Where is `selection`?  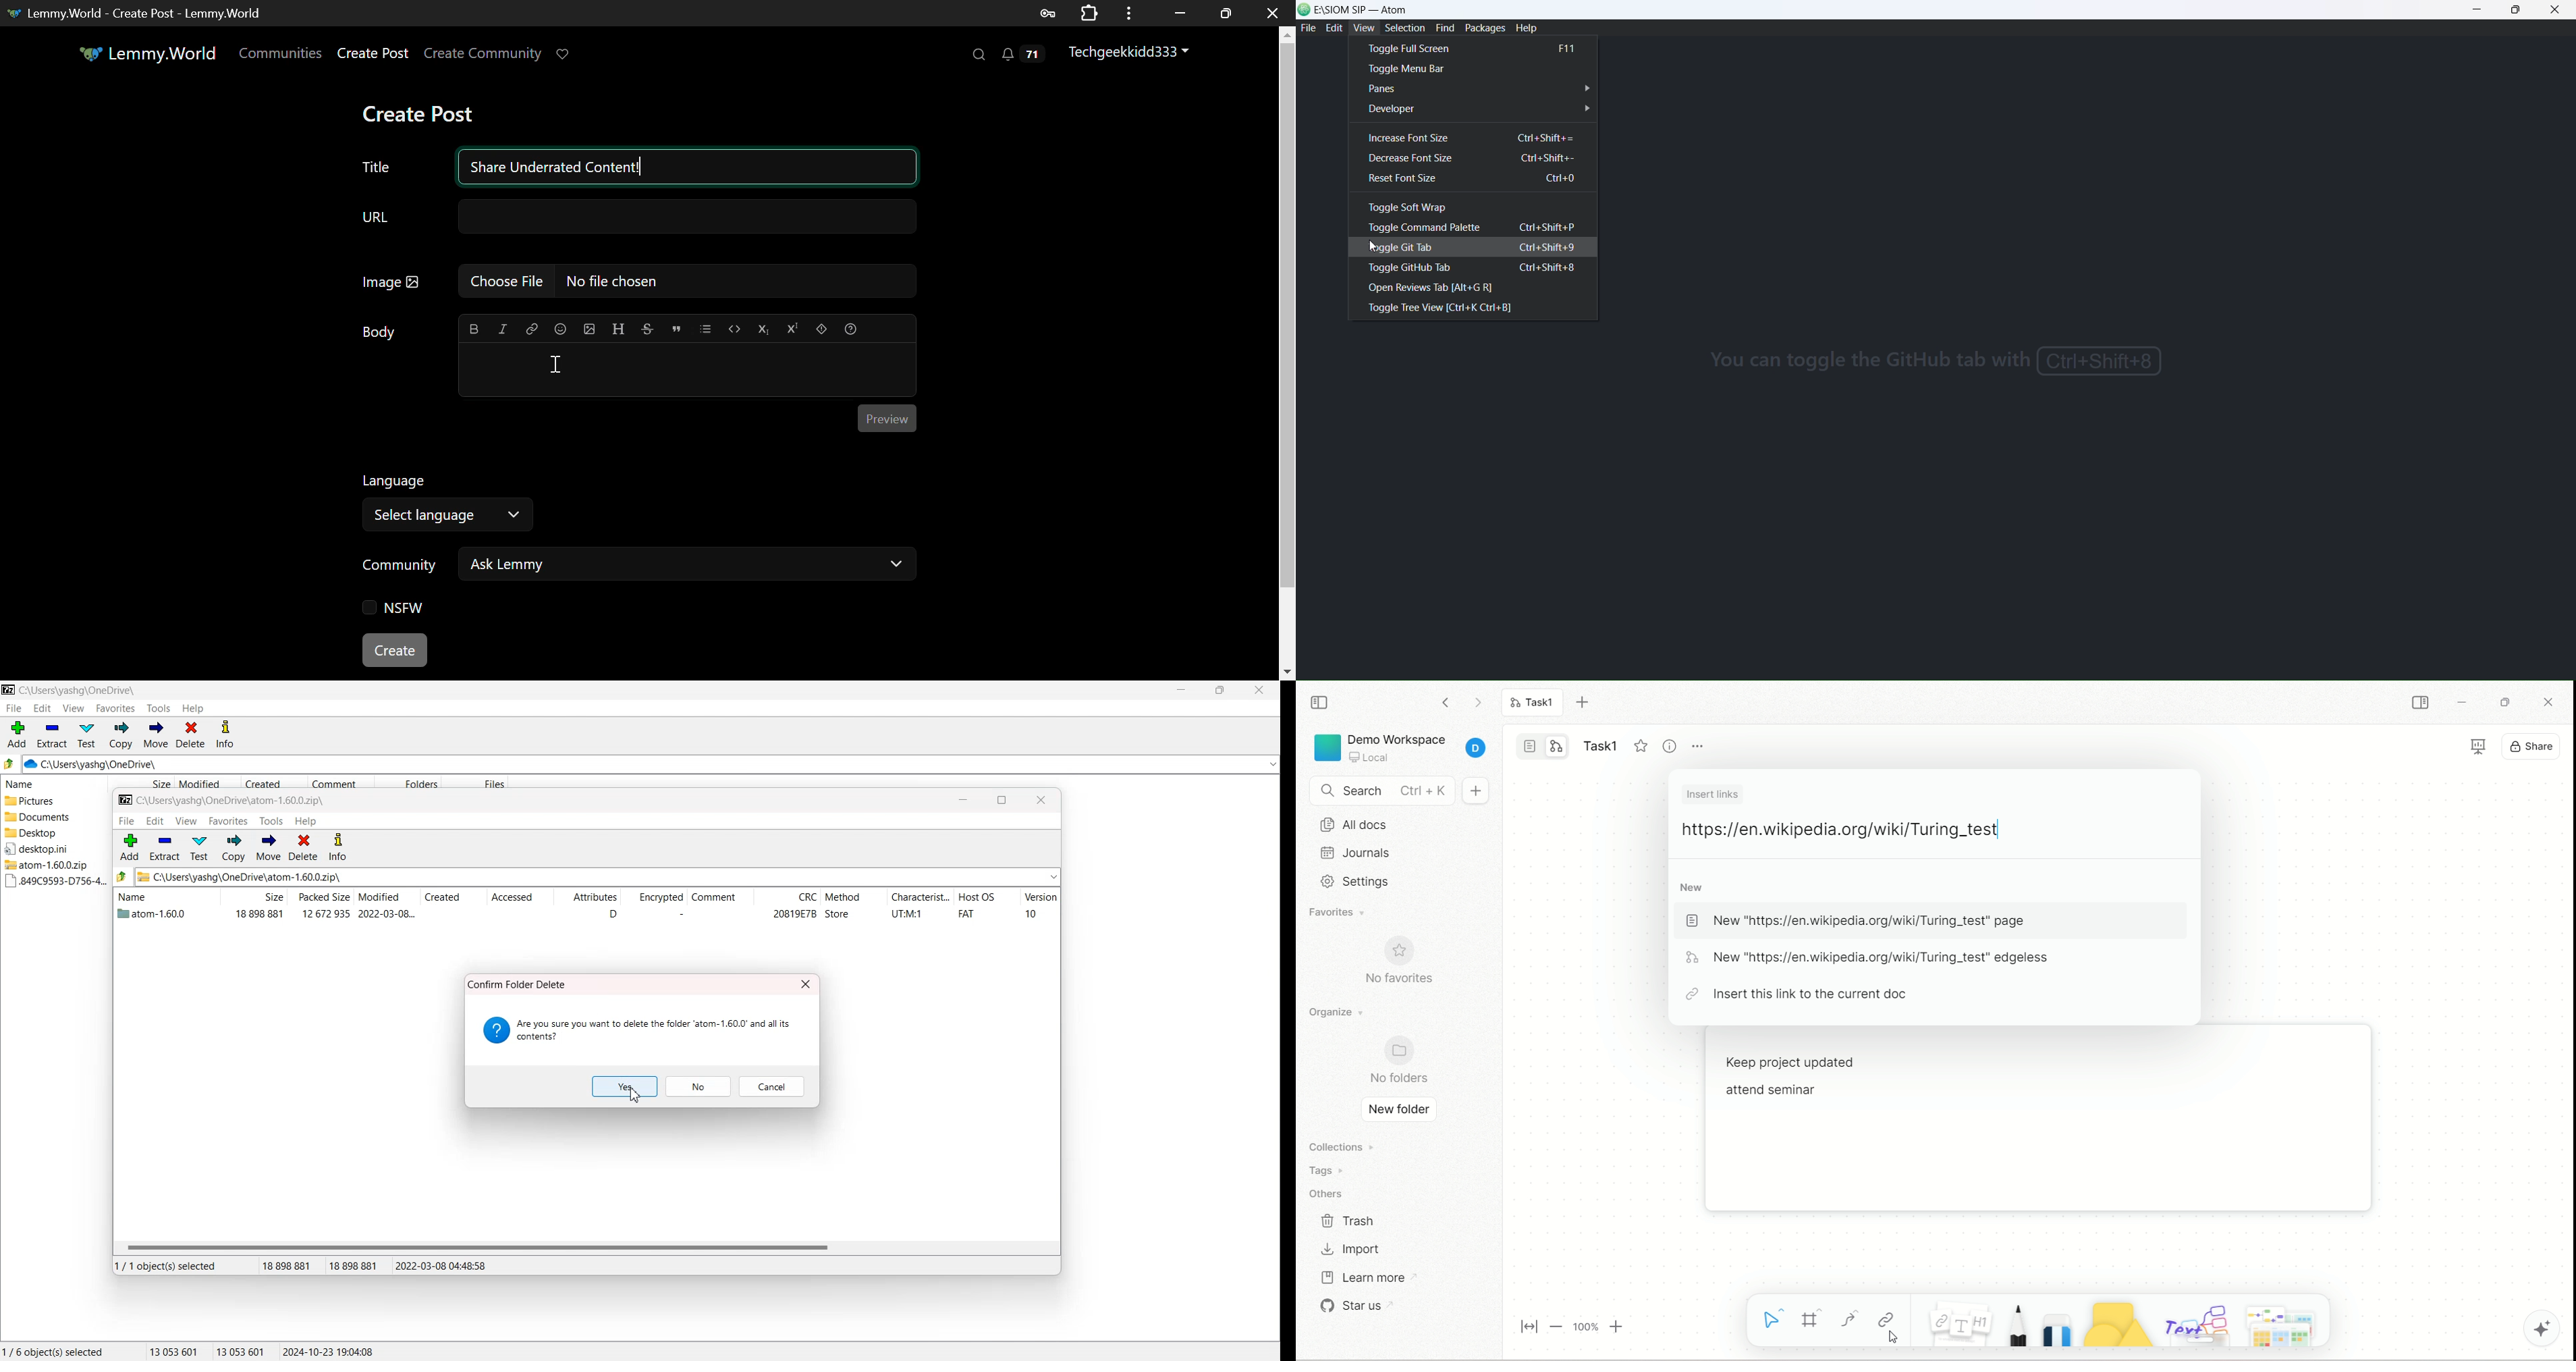
selection is located at coordinates (1406, 29).